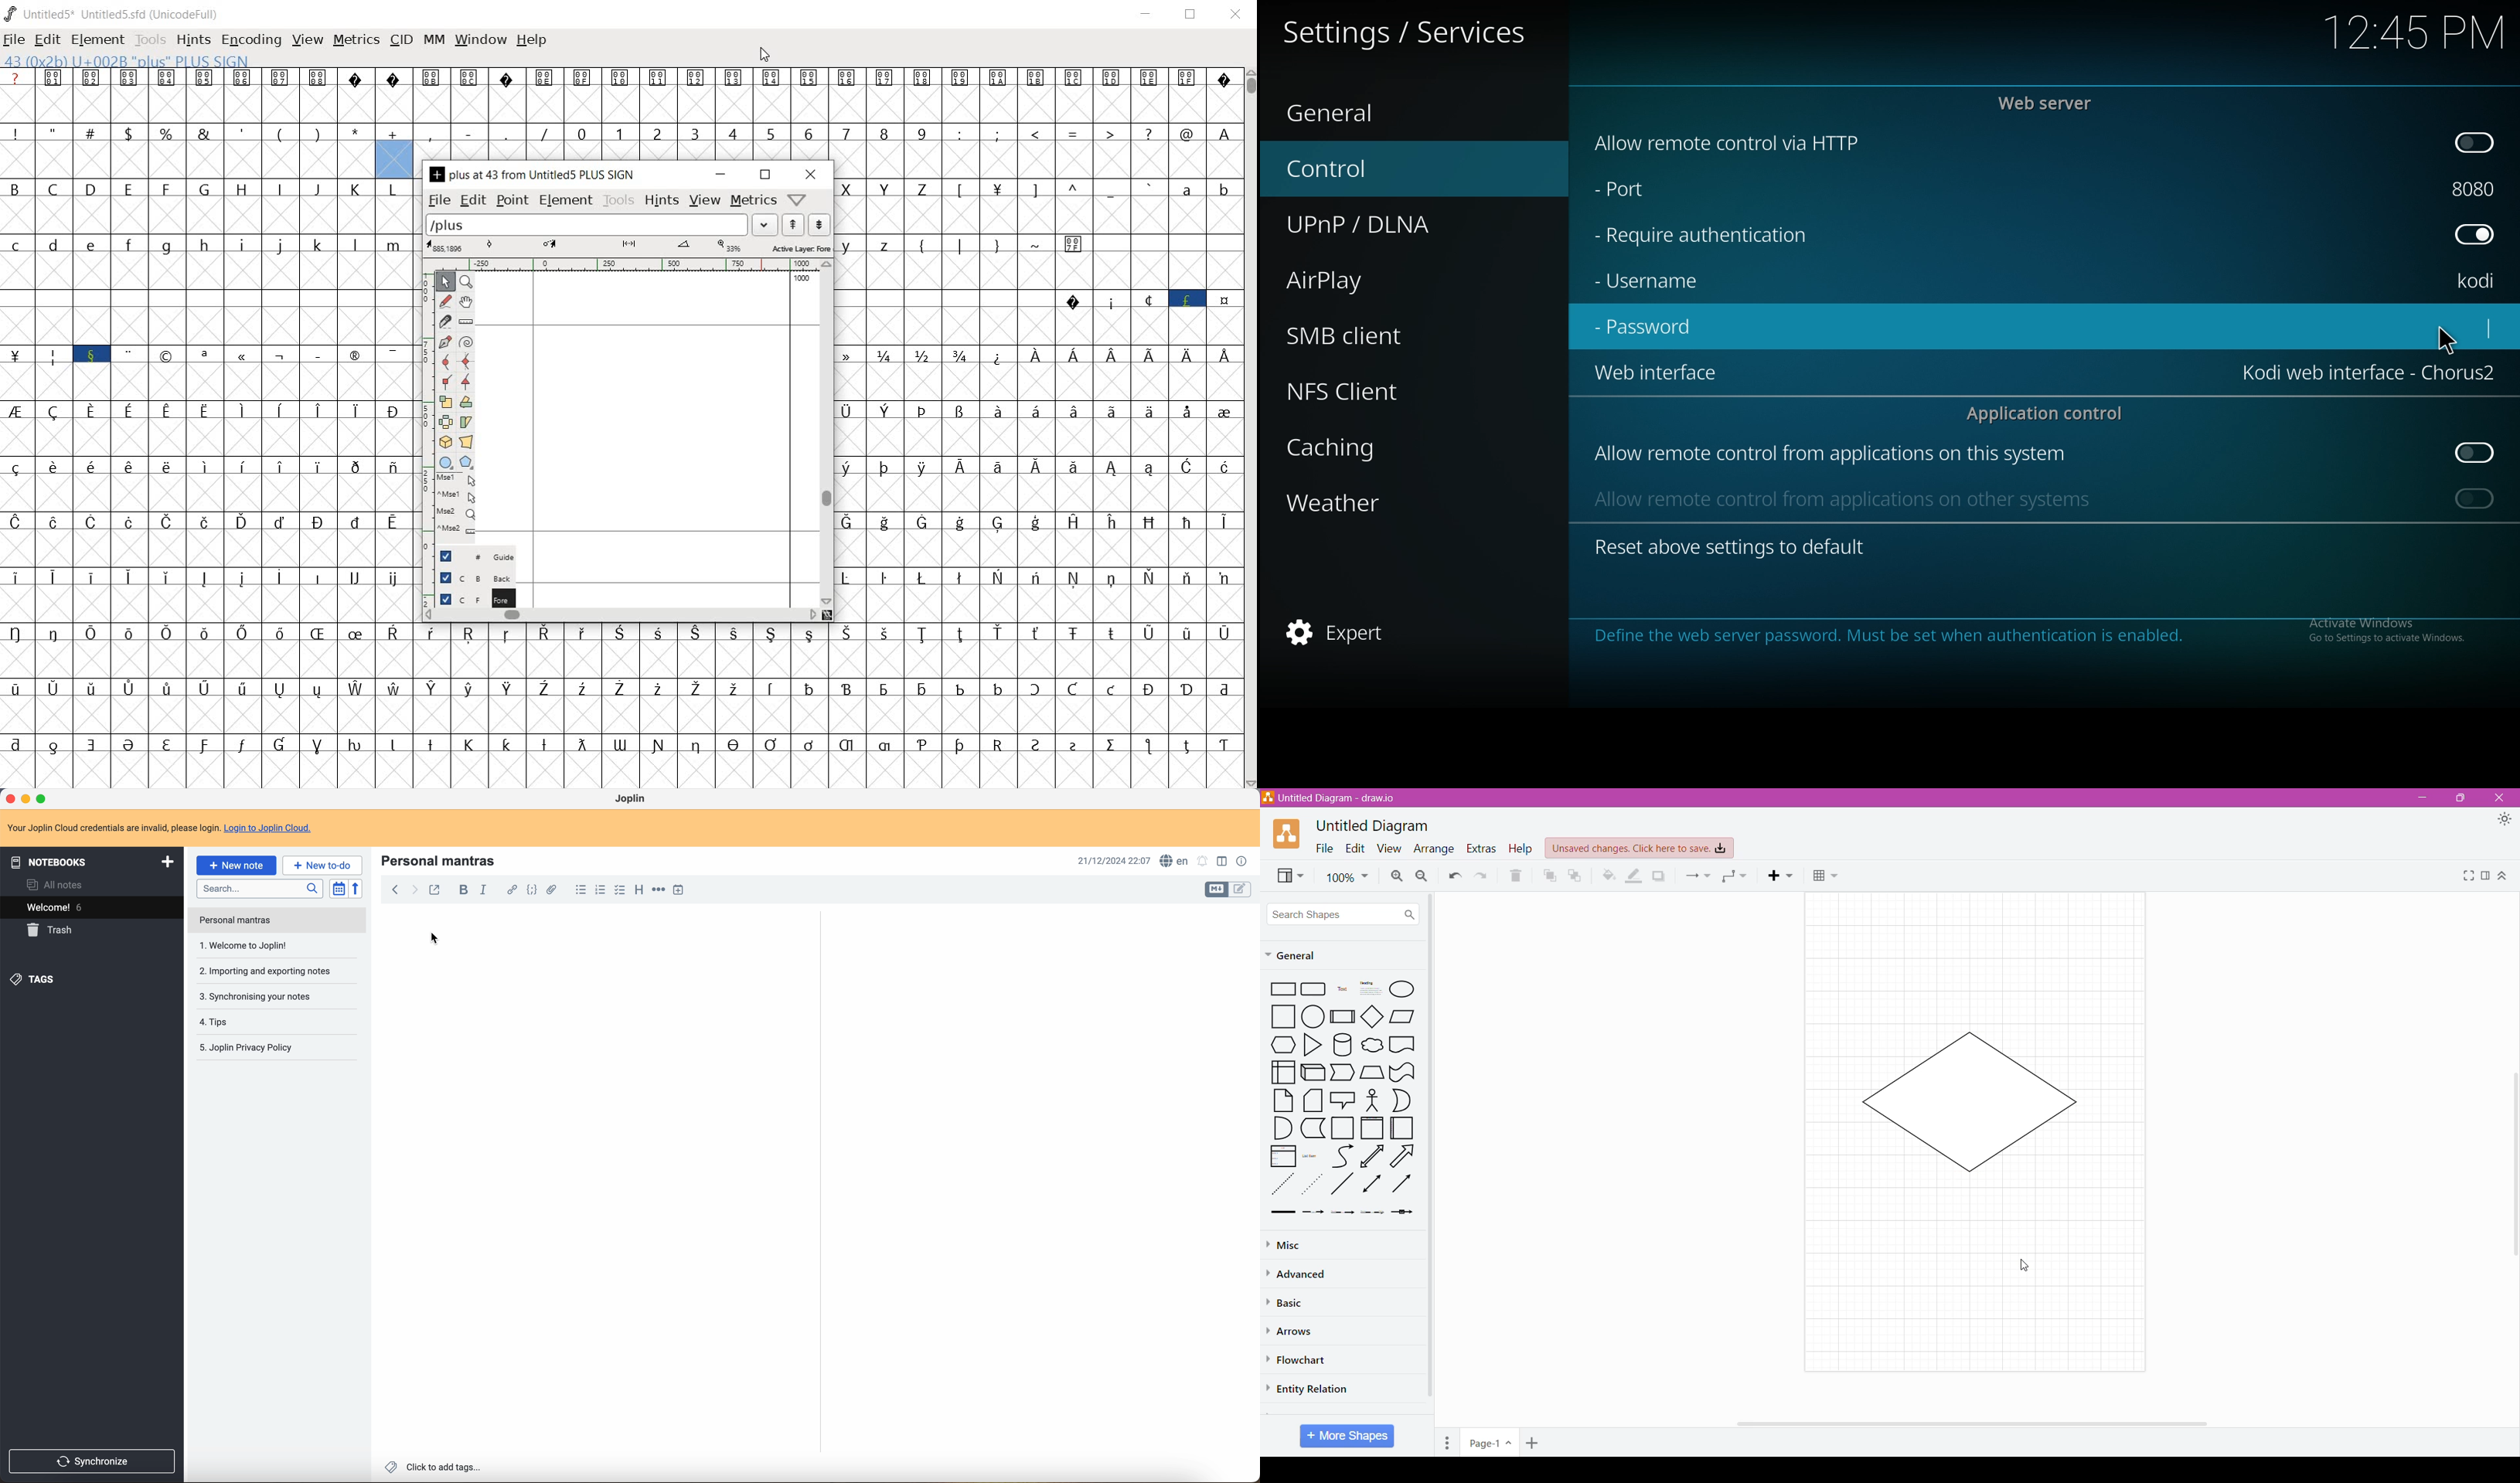 This screenshot has height=1484, width=2520. I want to click on reset above settings to default, so click(1729, 547).